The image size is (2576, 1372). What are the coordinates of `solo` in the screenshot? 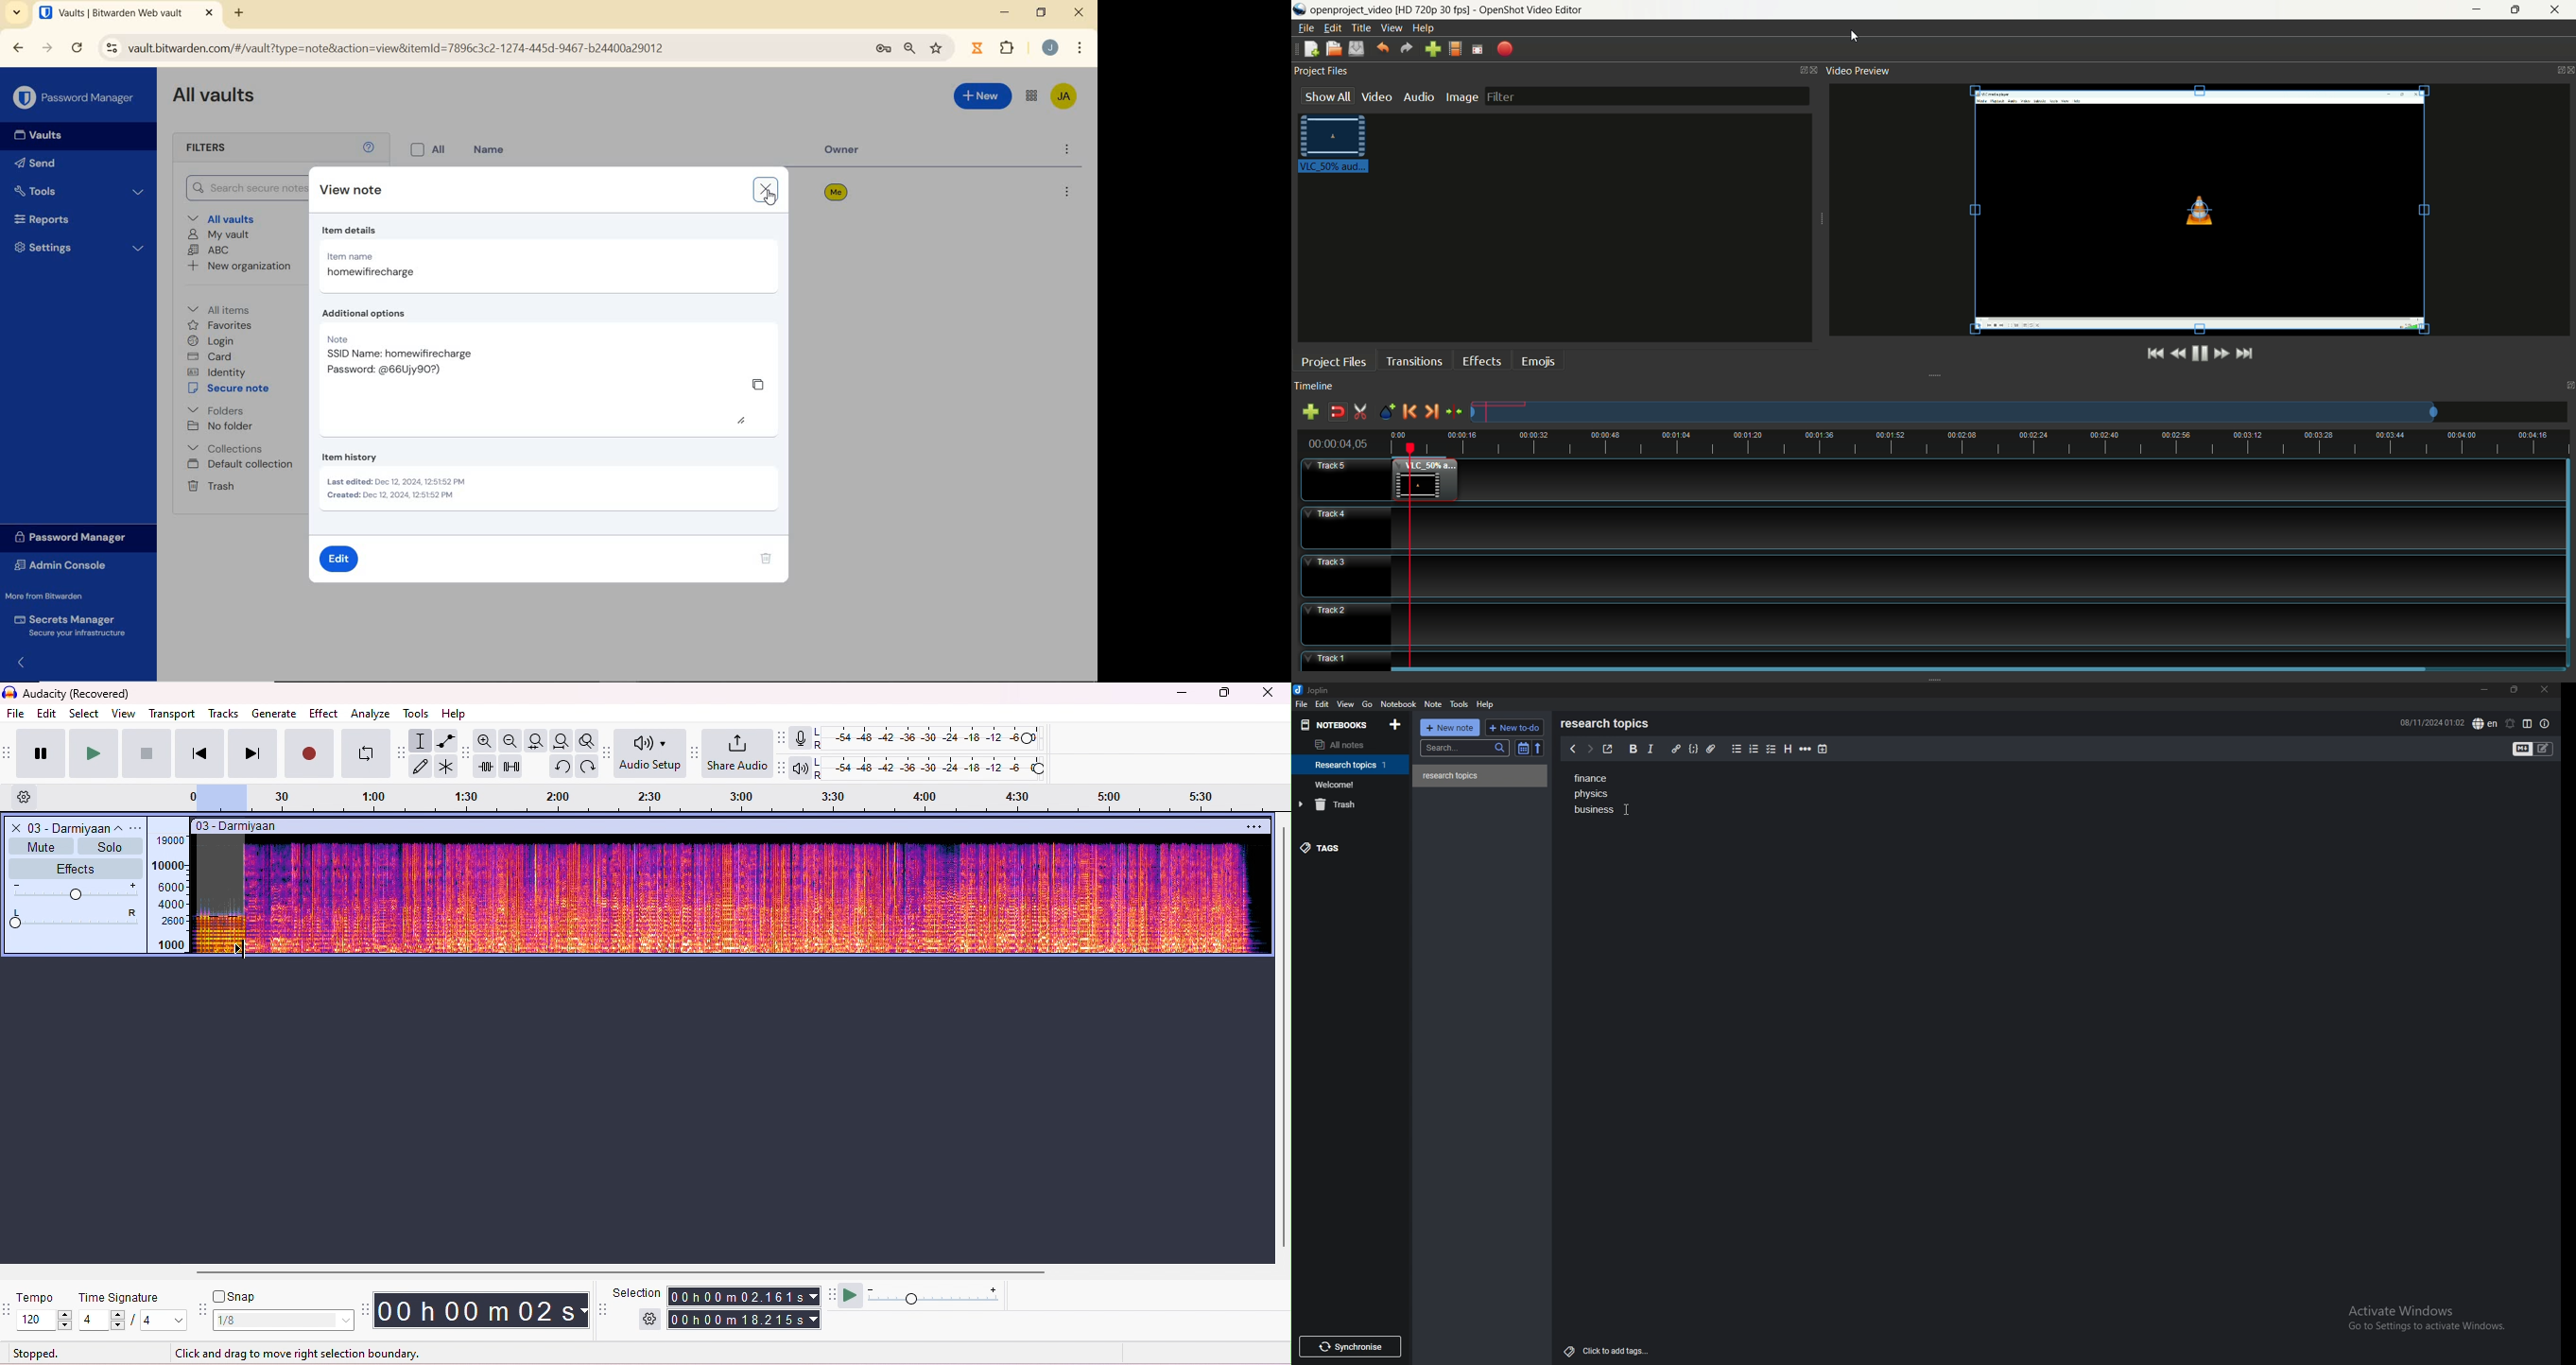 It's located at (110, 846).